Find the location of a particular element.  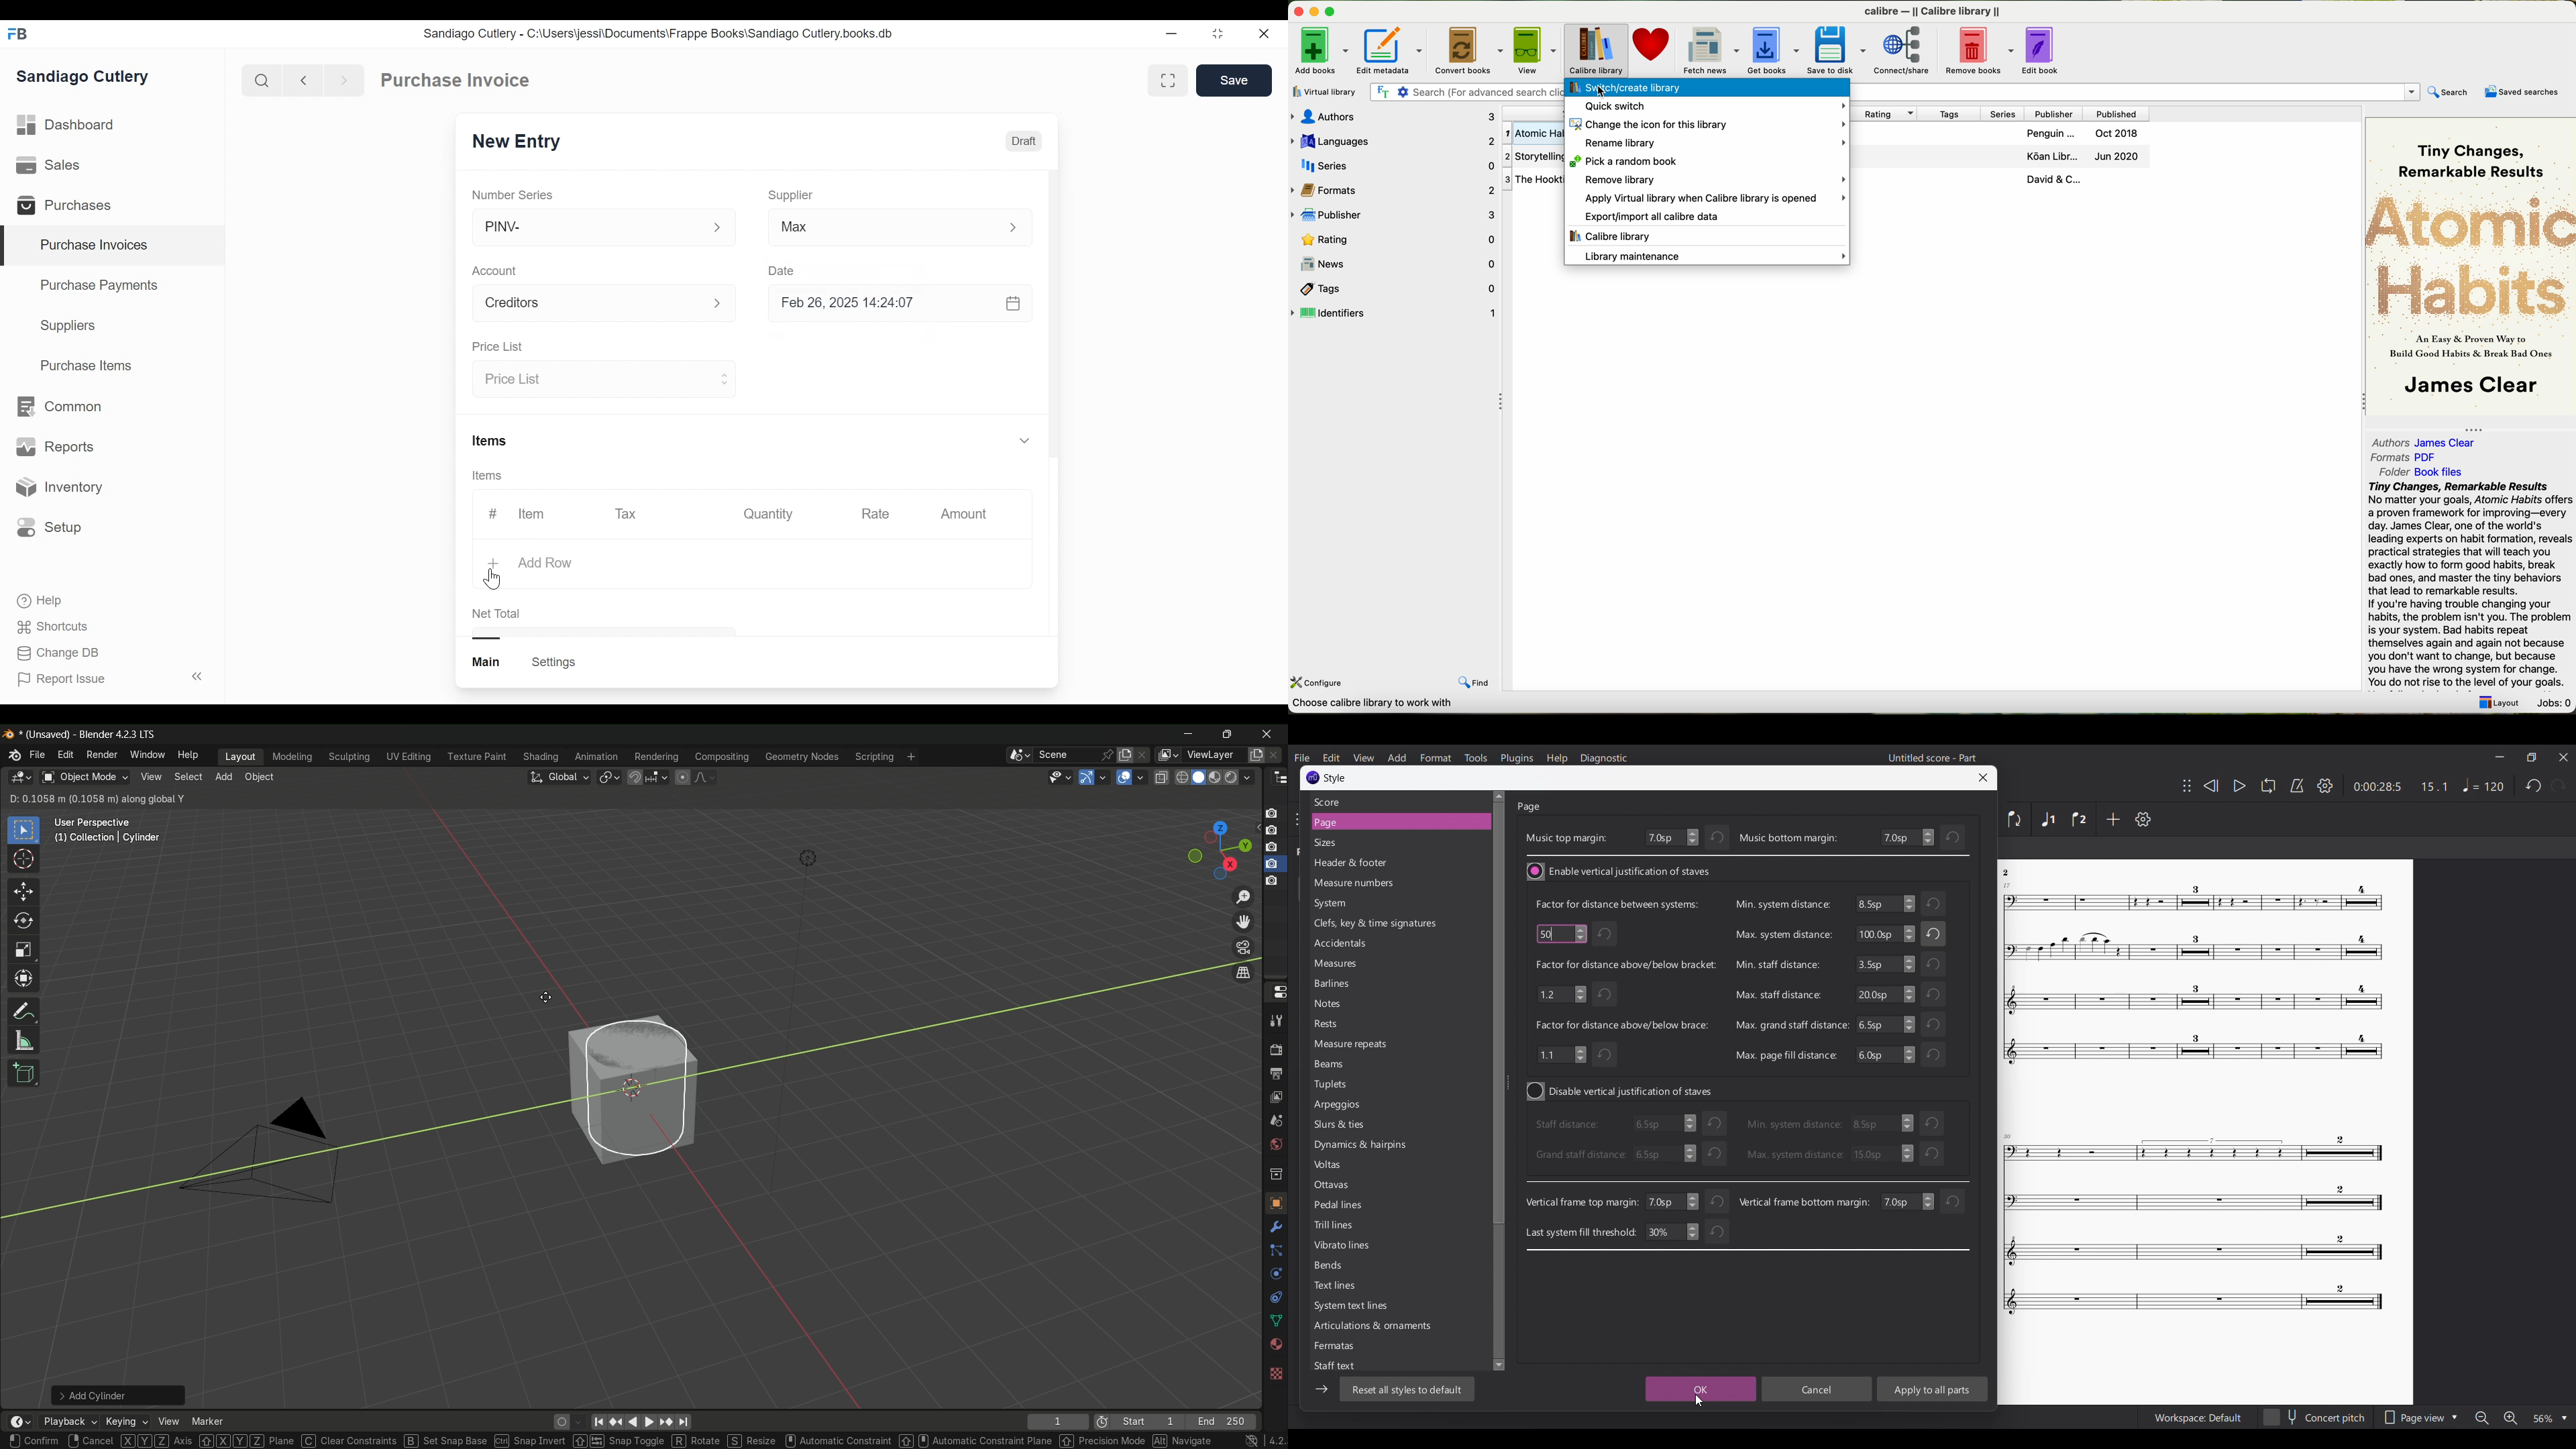

+ is located at coordinates (495, 565).